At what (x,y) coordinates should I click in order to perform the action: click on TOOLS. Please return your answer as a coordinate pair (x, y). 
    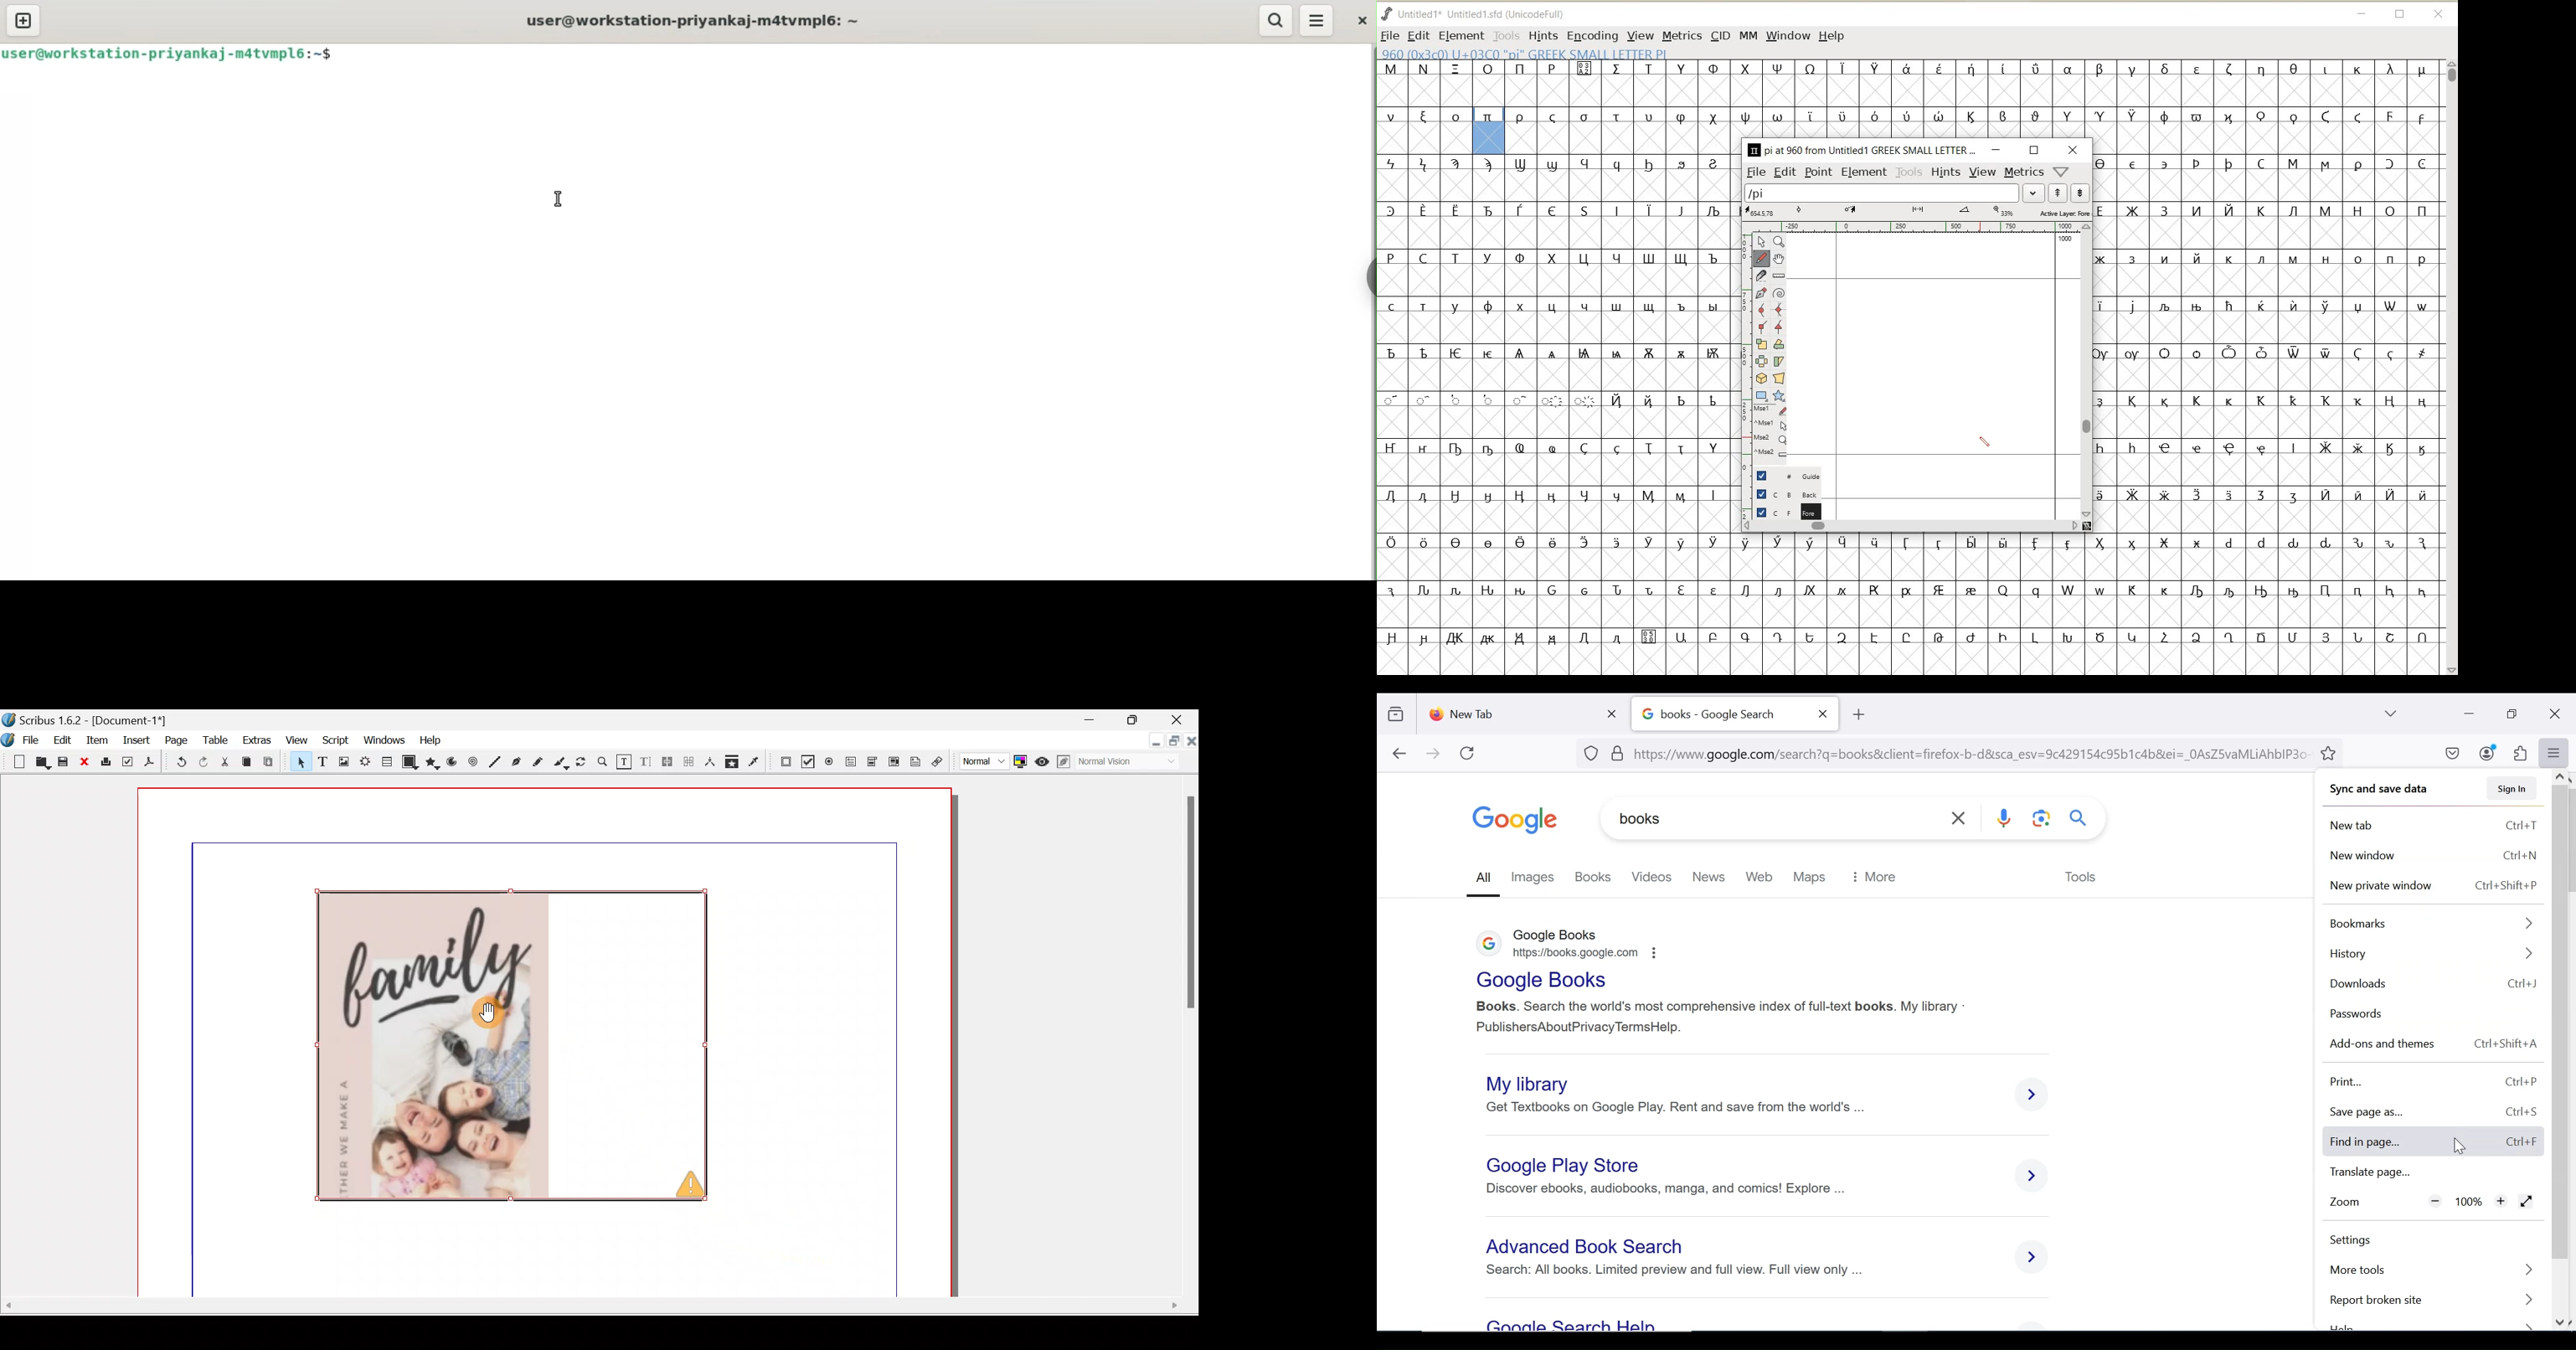
    Looking at the image, I should click on (1908, 172).